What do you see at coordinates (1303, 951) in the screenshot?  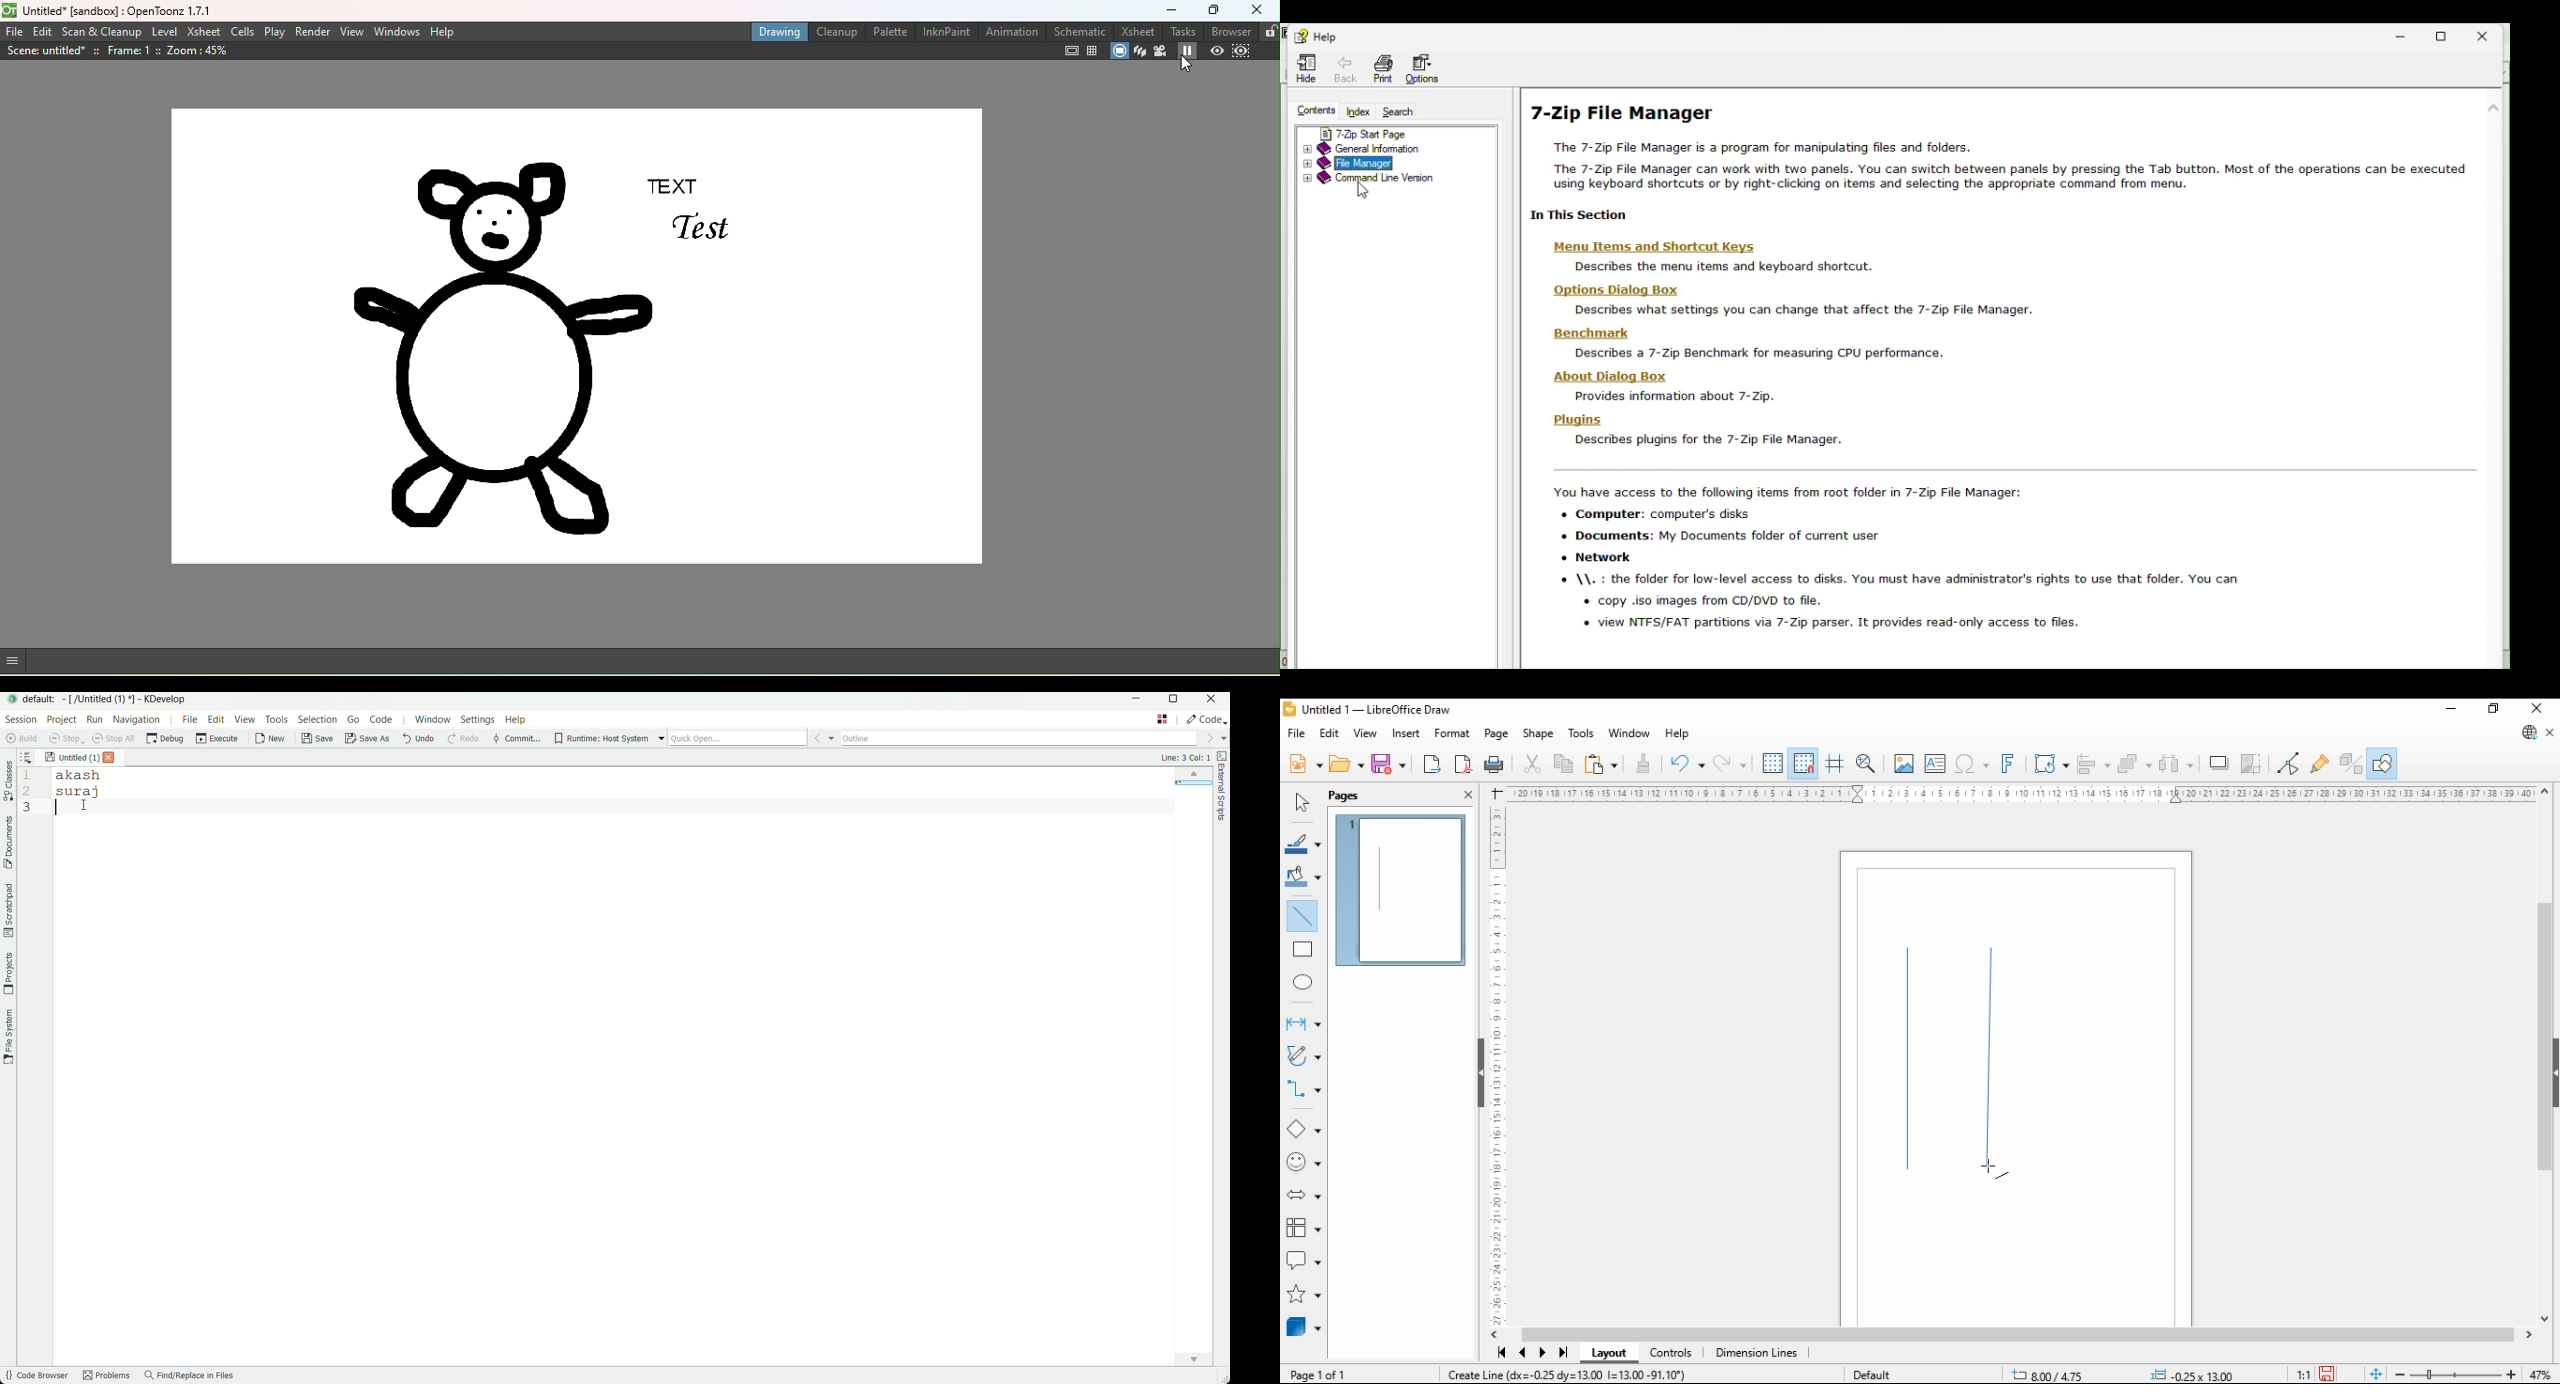 I see `rectangle` at bounding box center [1303, 951].